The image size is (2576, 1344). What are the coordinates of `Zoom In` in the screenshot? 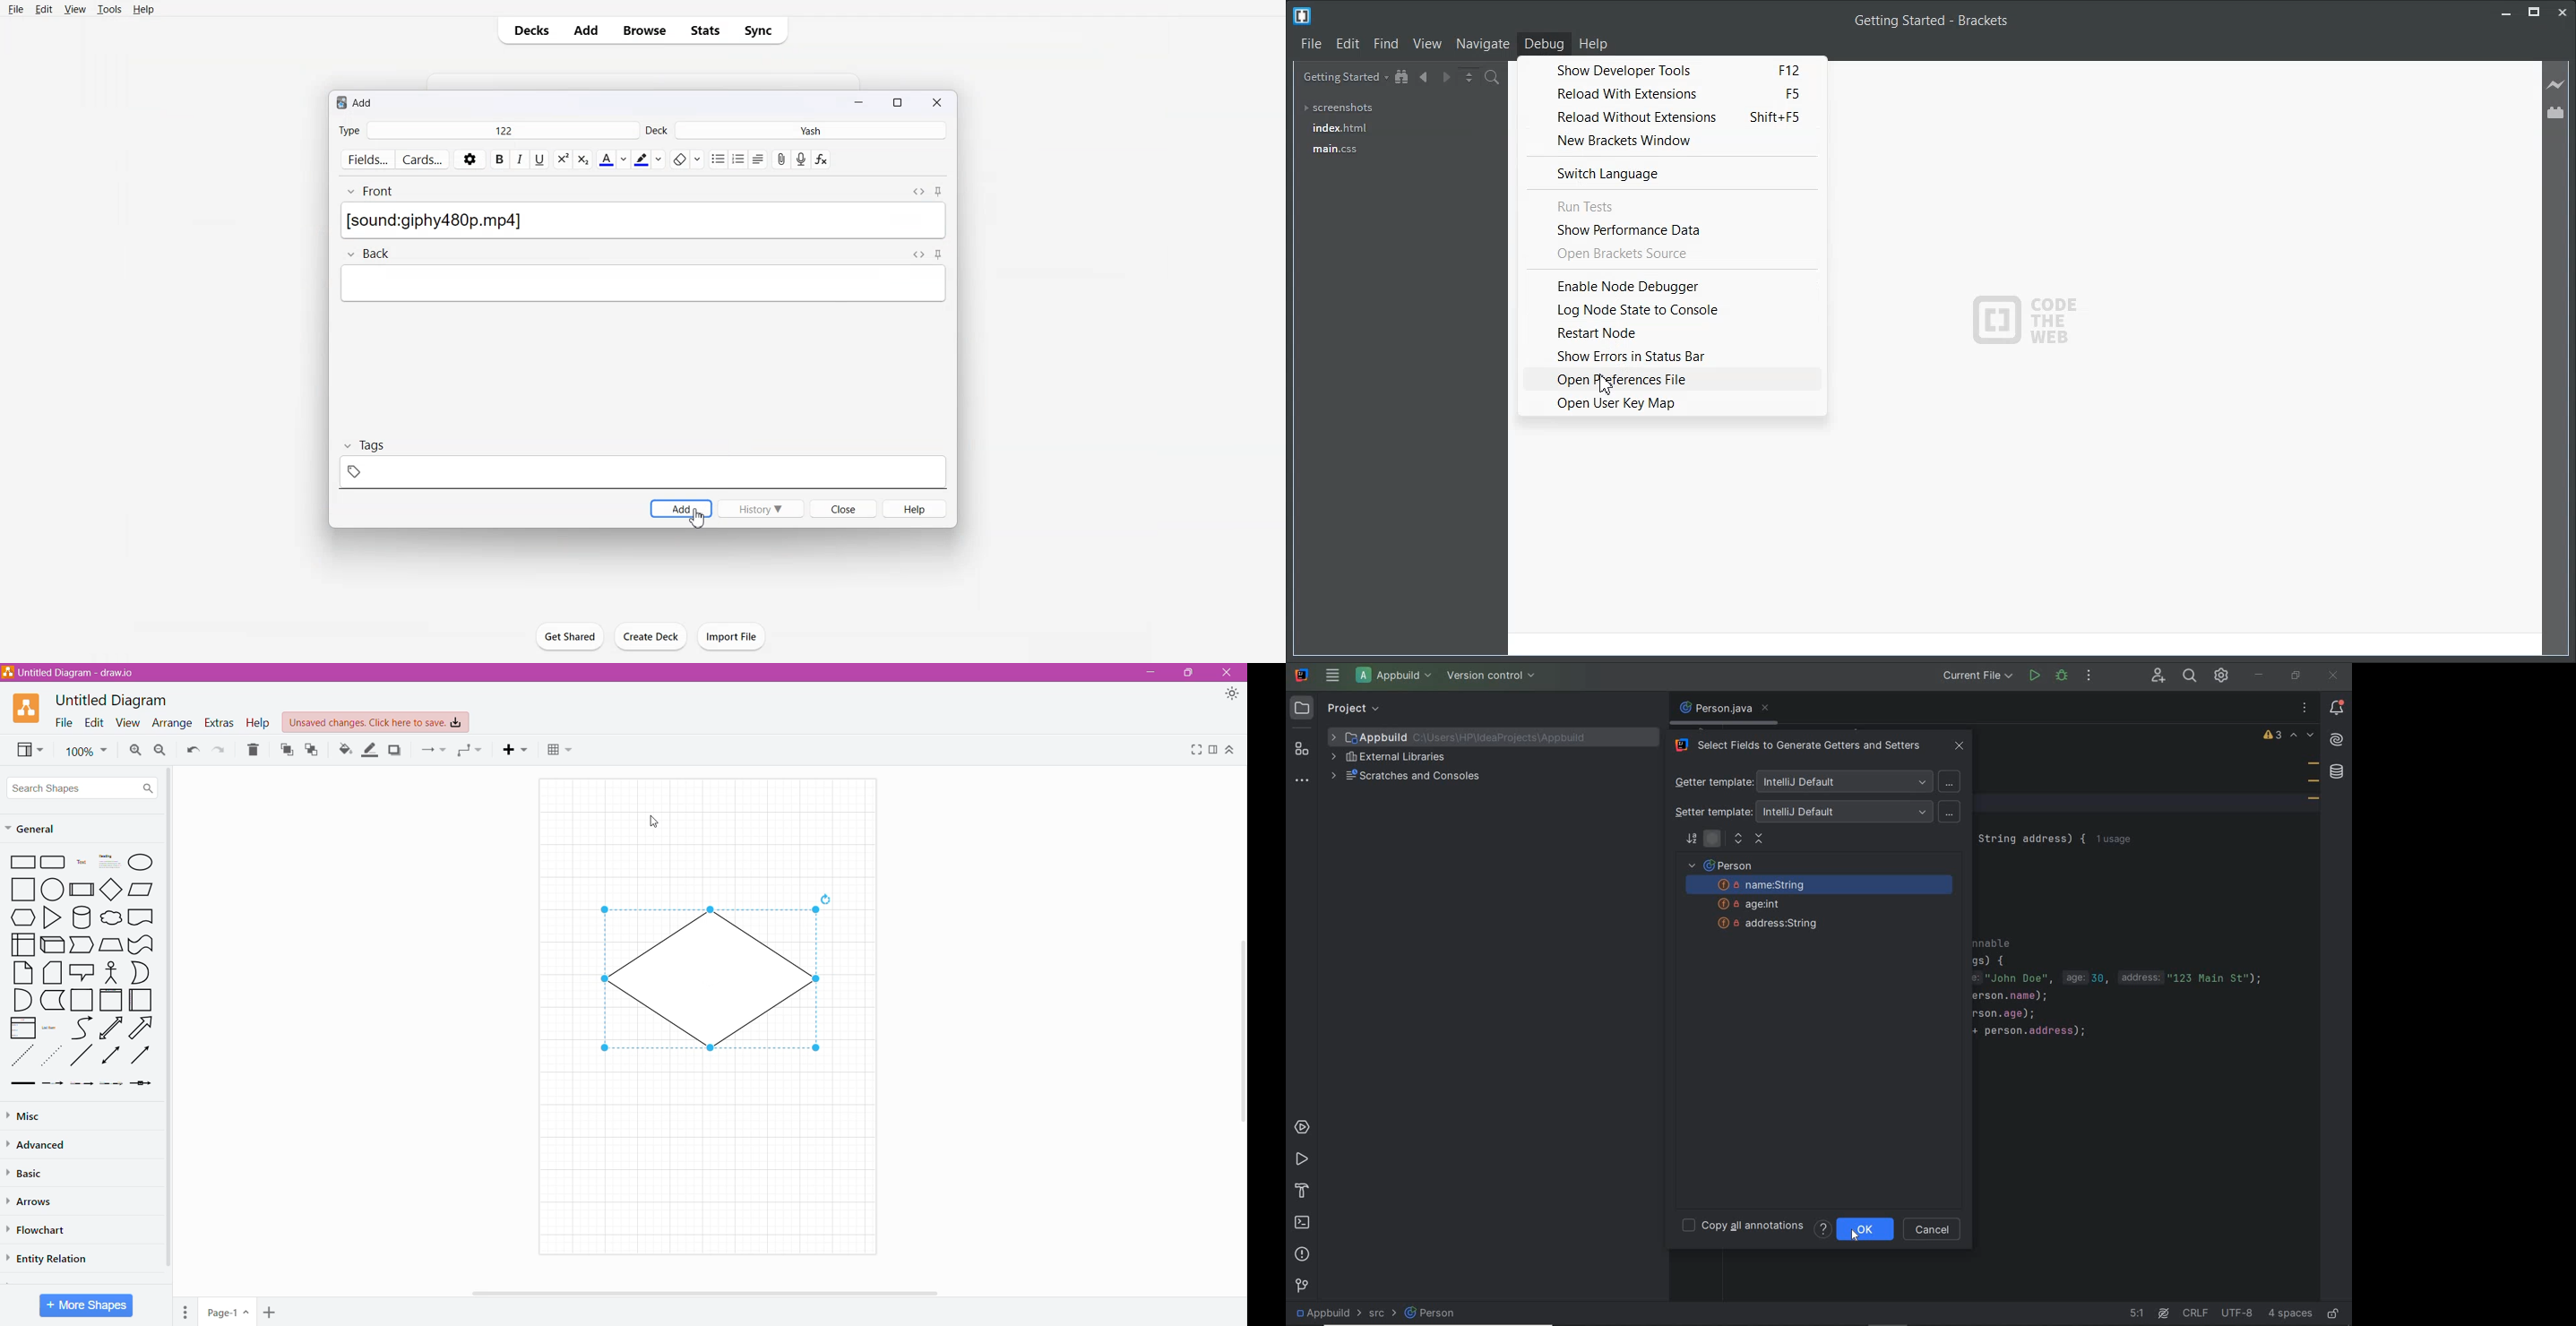 It's located at (134, 750).